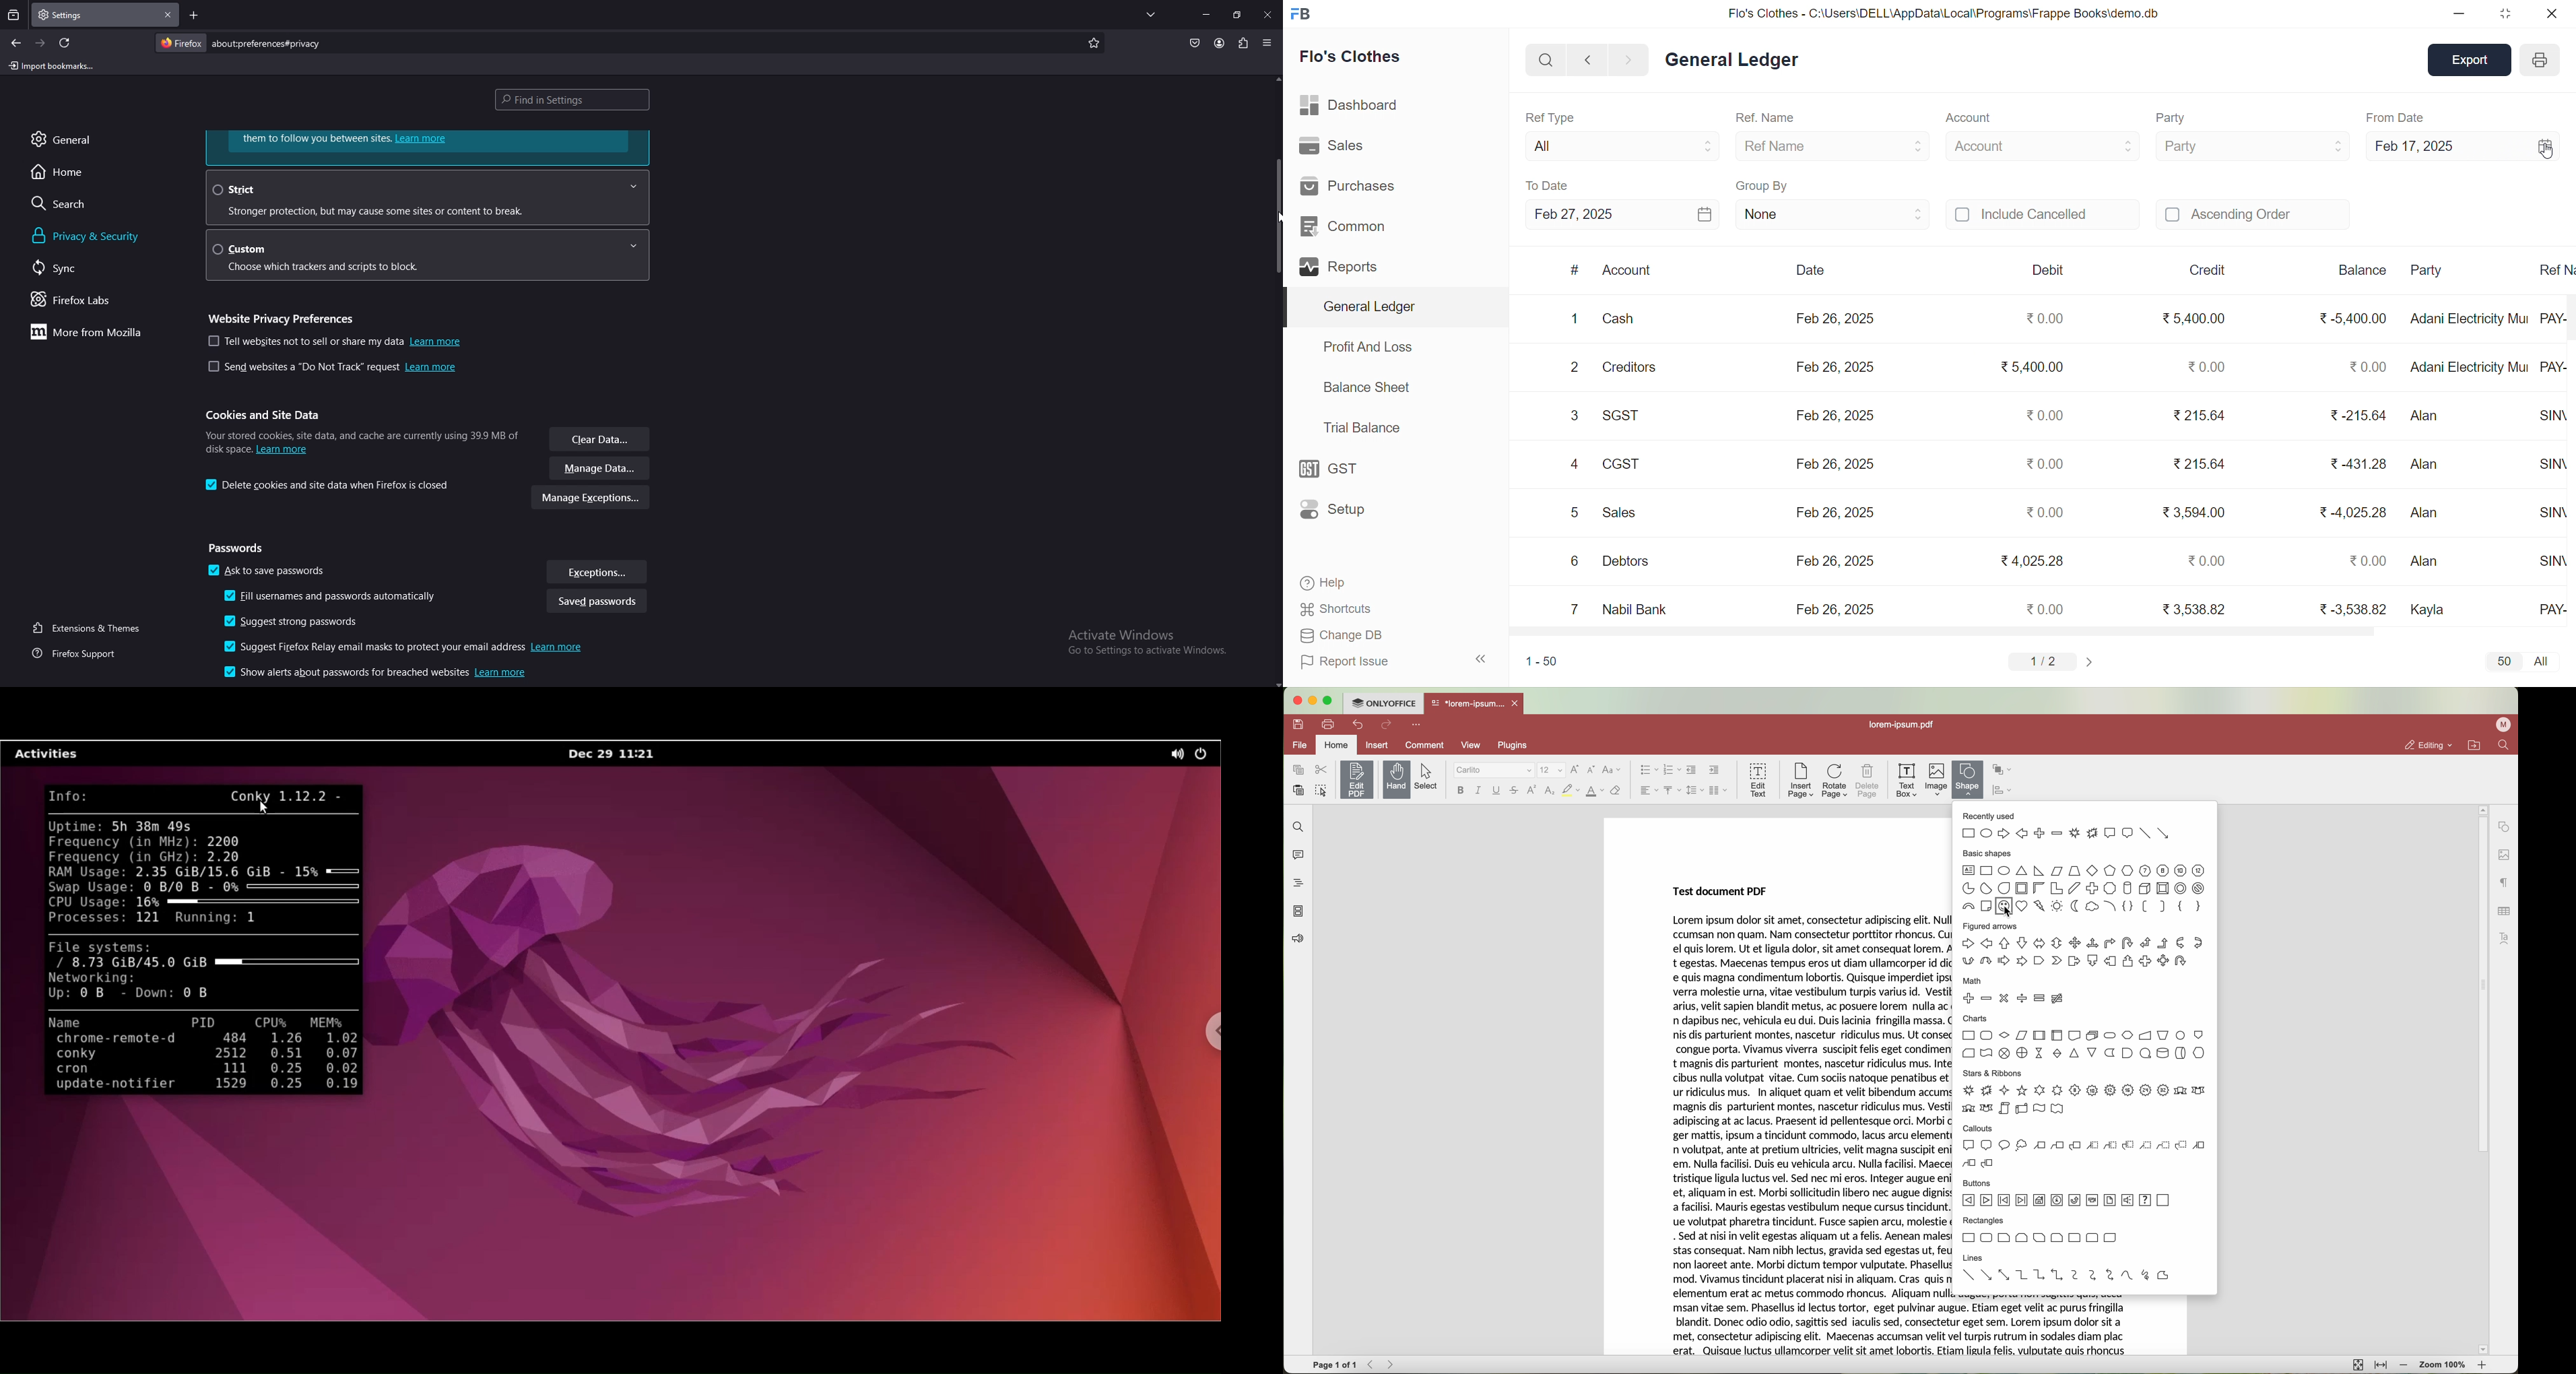 The height and width of the screenshot is (1400, 2576). Describe the element at coordinates (2352, 511) in the screenshot. I see `₹-4,025.28` at that location.